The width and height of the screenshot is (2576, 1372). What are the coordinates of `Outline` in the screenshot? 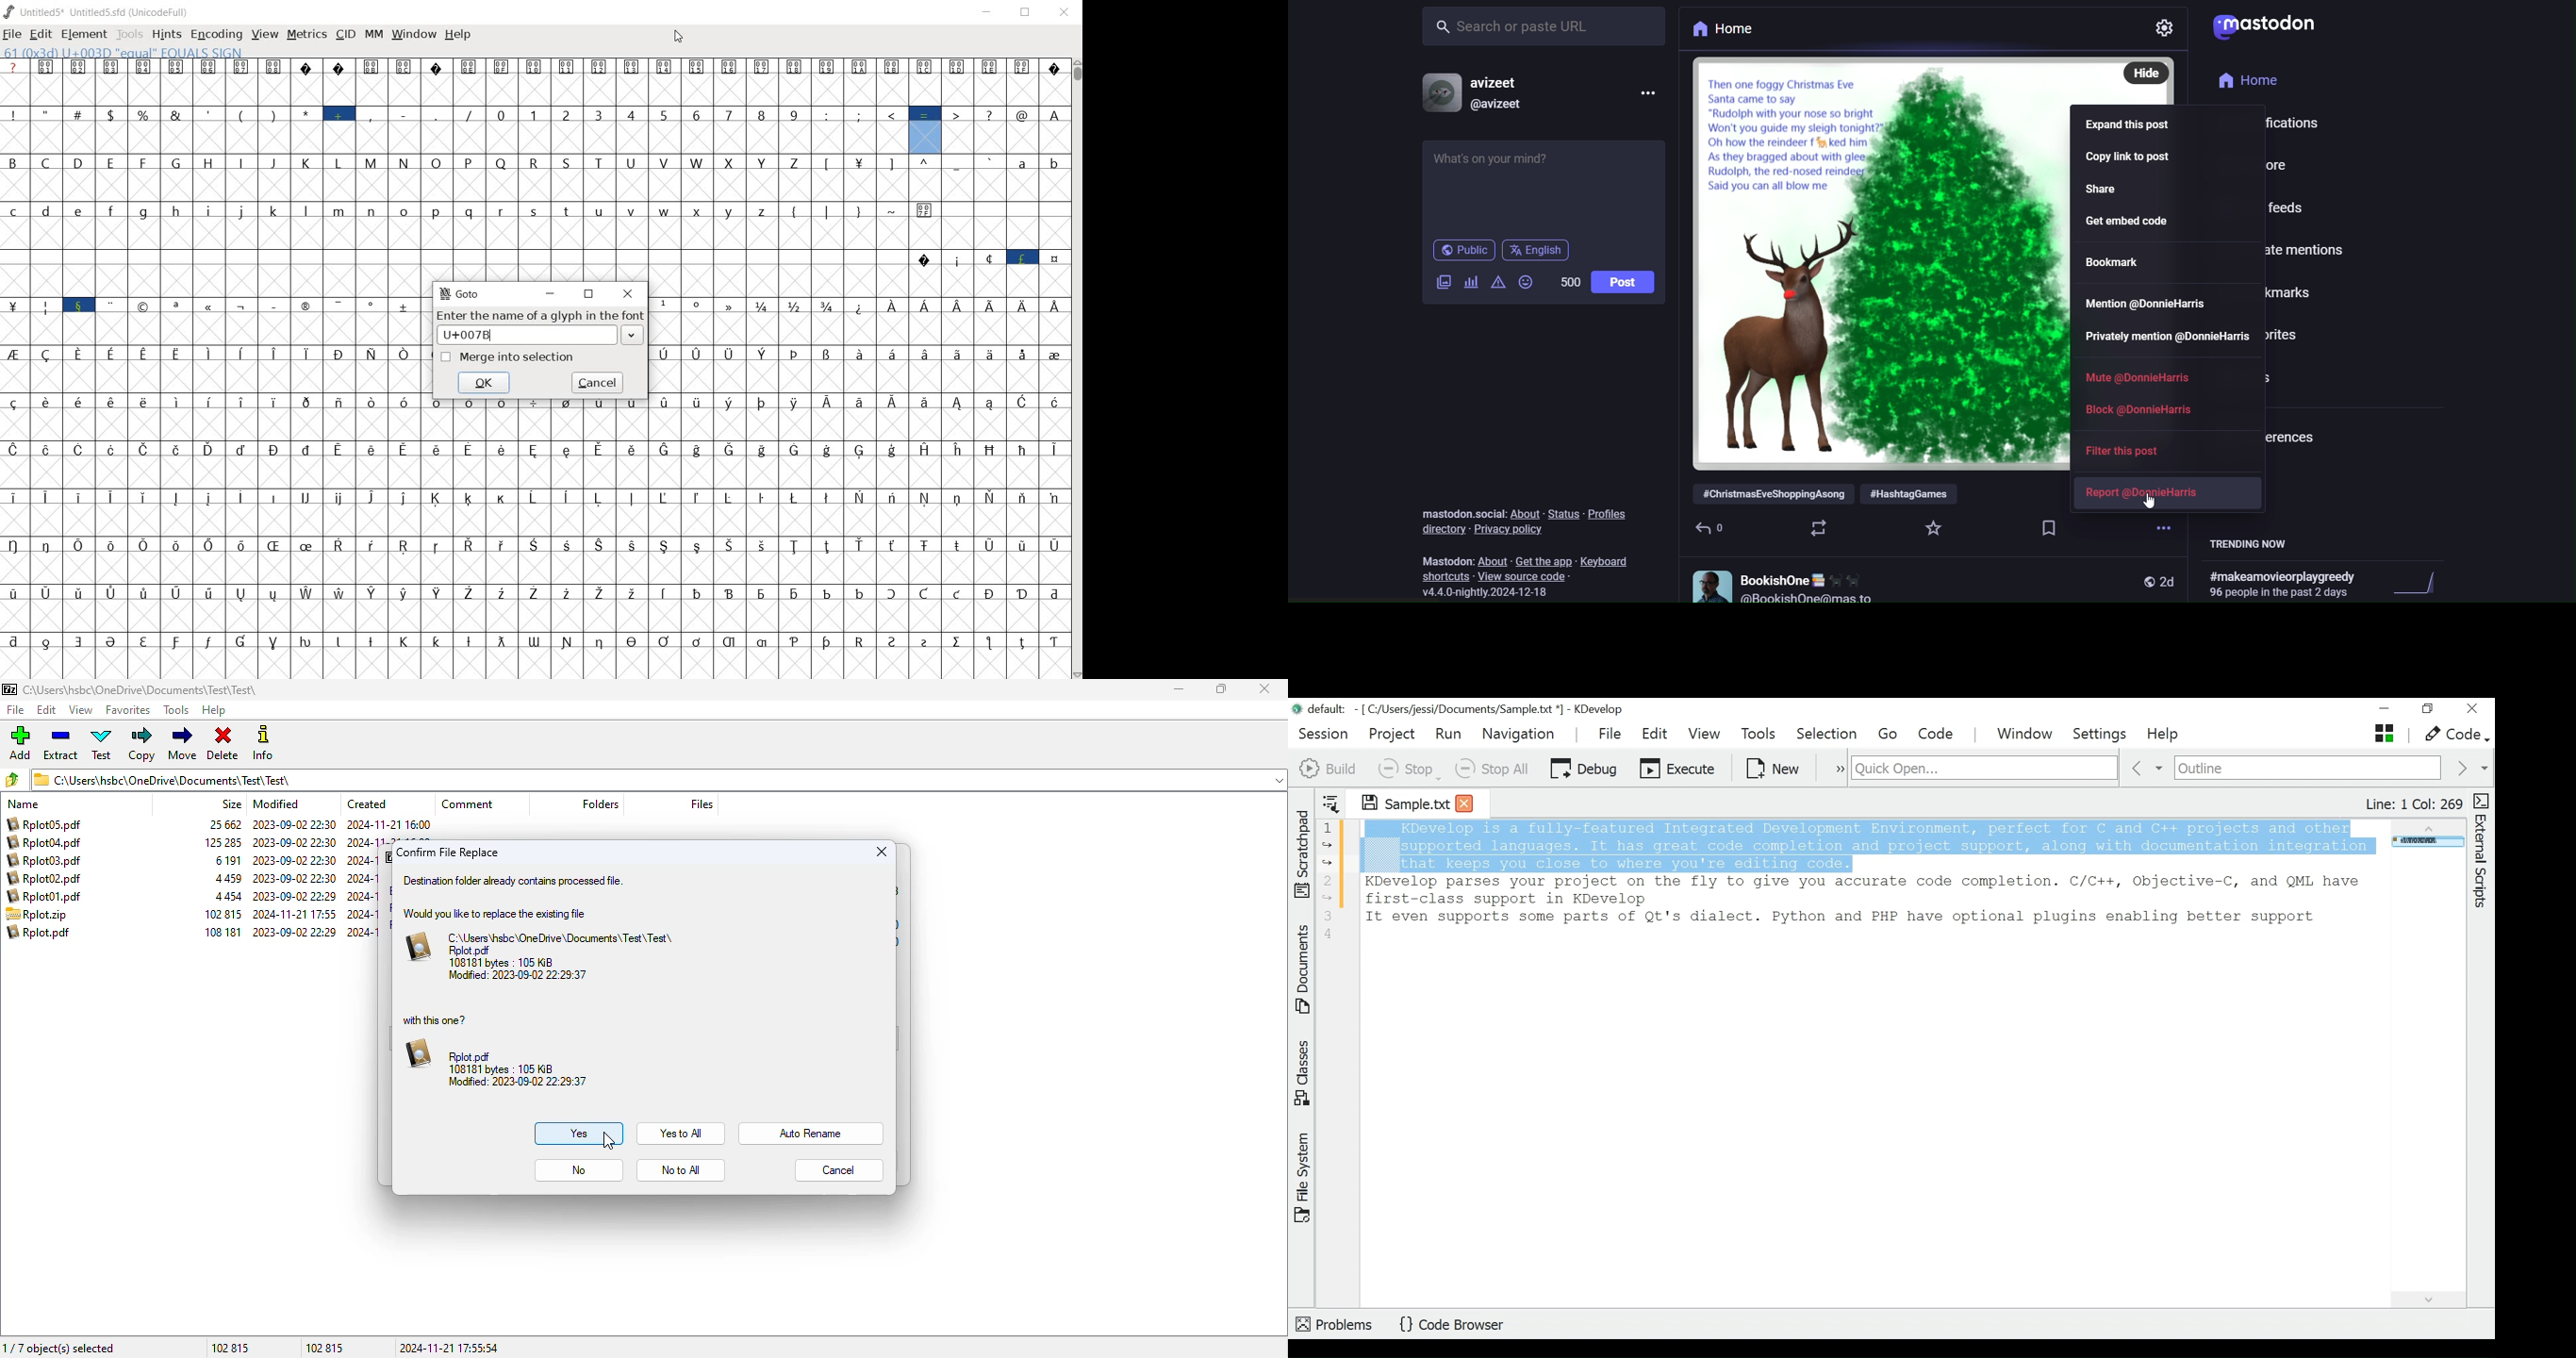 It's located at (2308, 769).